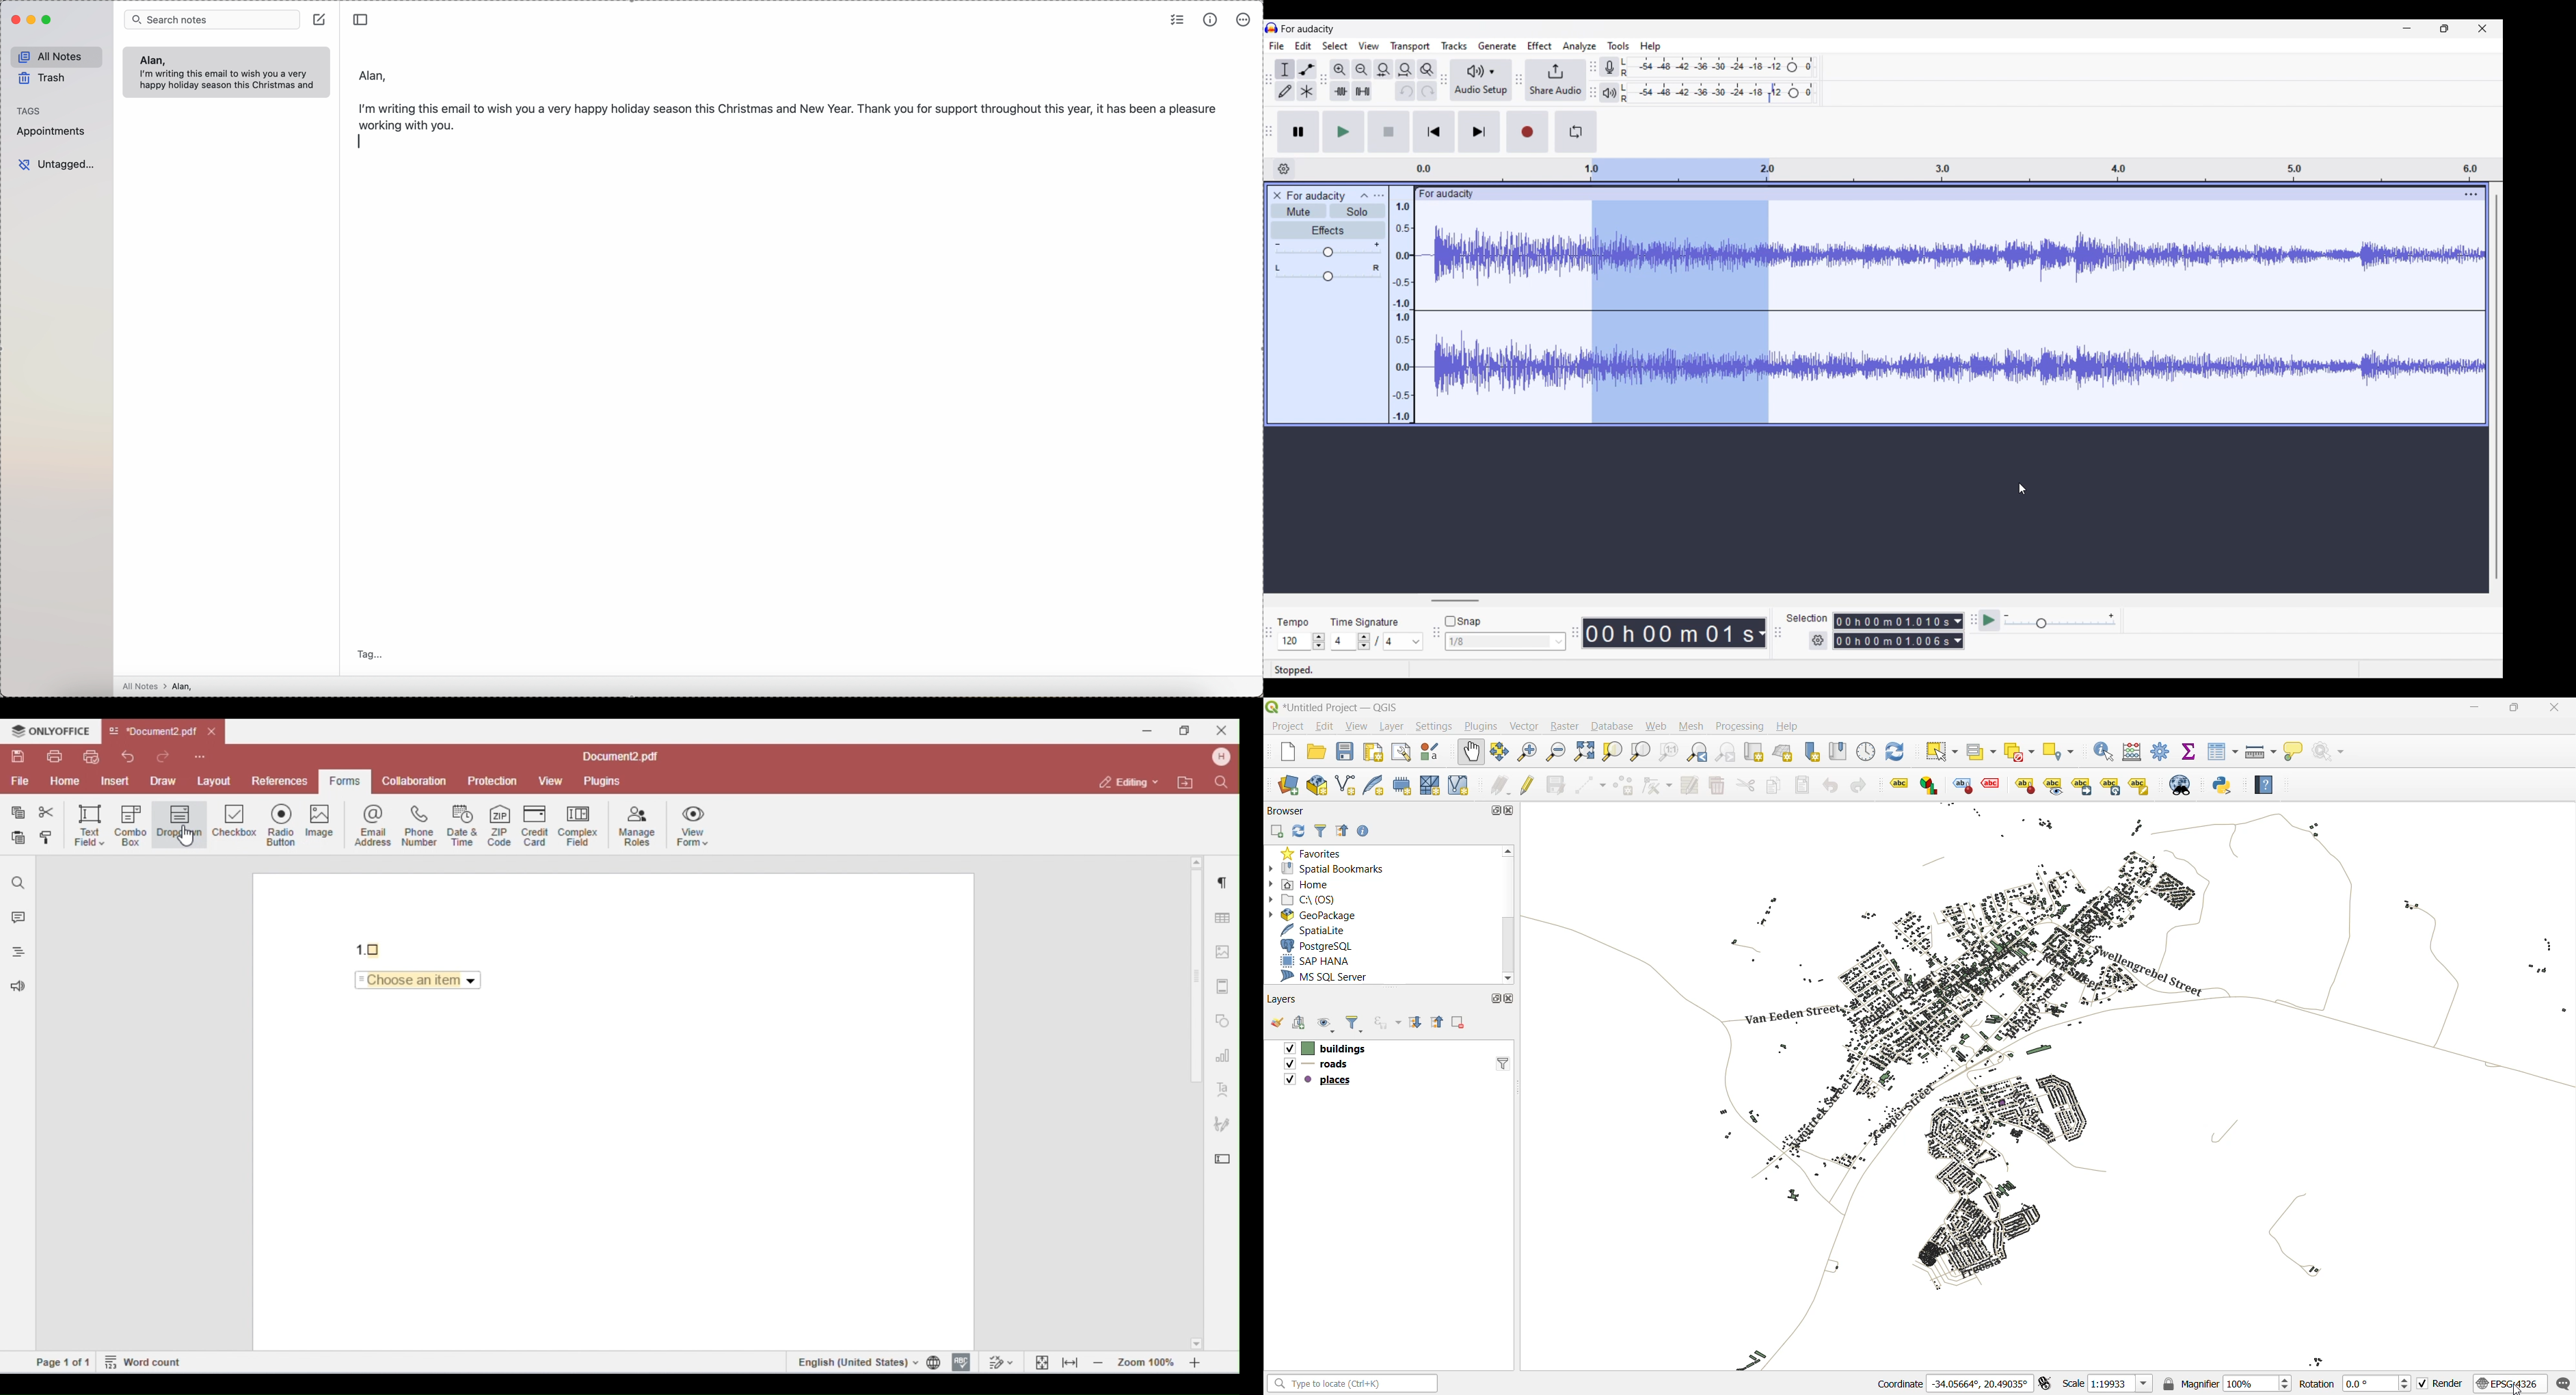  I want to click on Volume scale, so click(1327, 249).